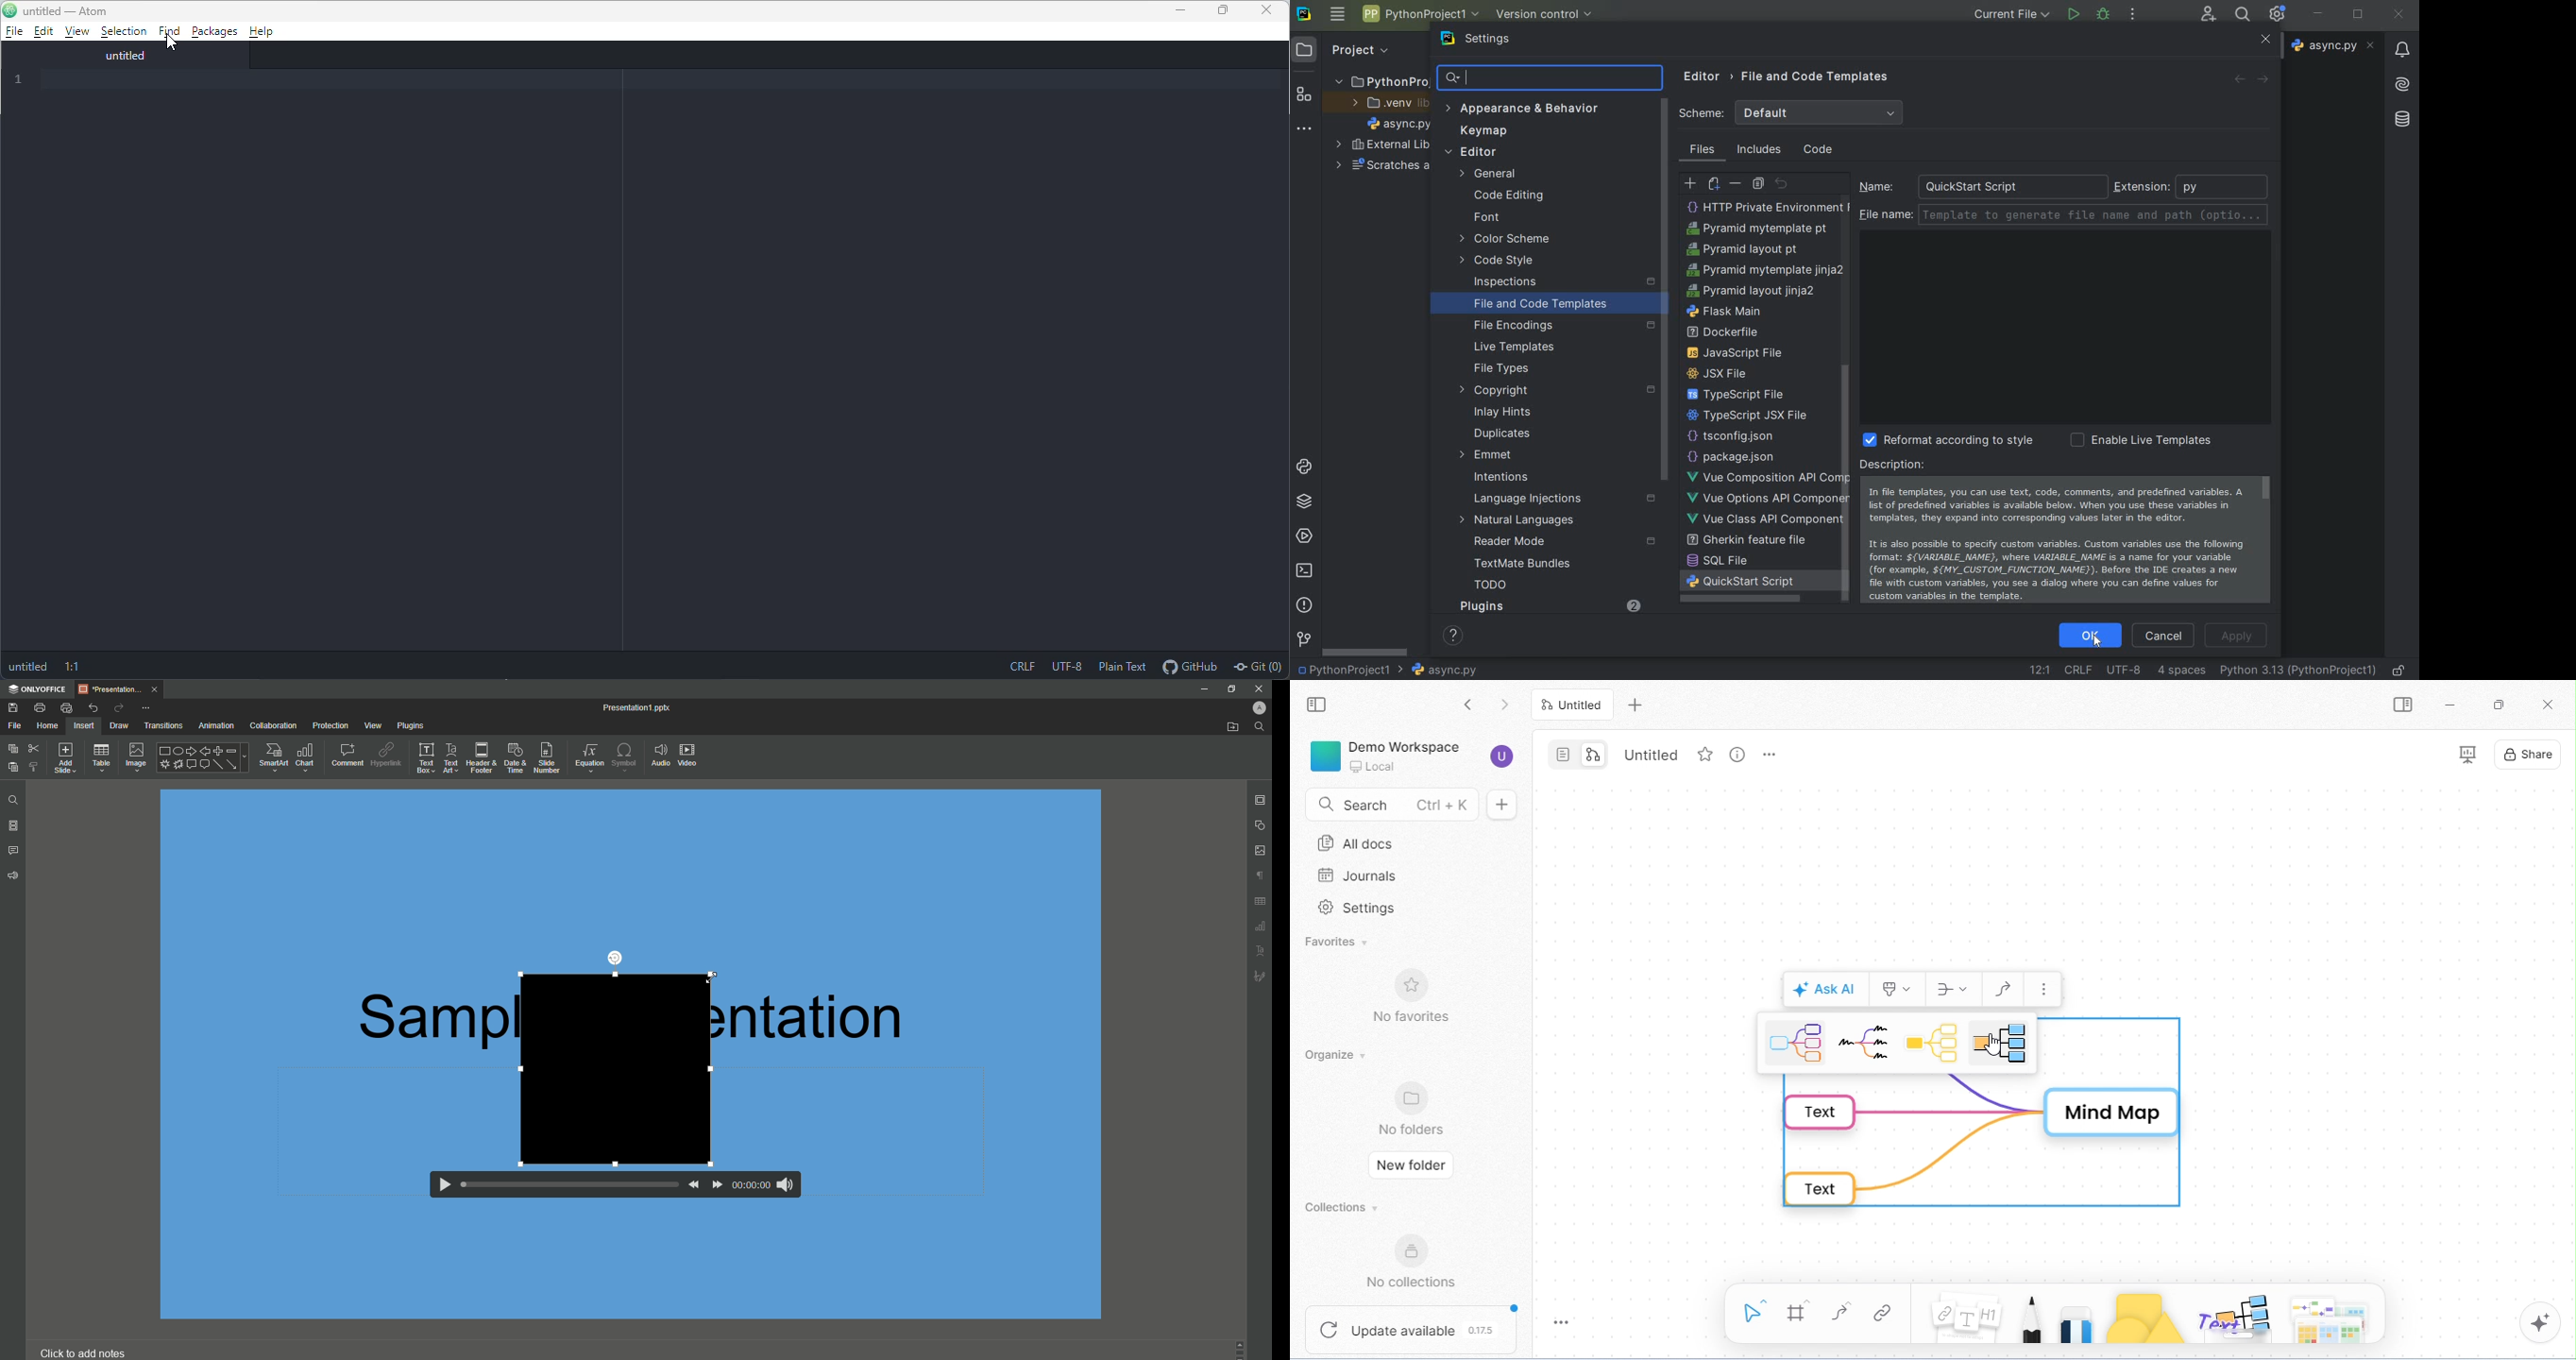 This screenshot has height=1372, width=2576. What do you see at coordinates (1261, 826) in the screenshot?
I see `Shape Settings` at bounding box center [1261, 826].